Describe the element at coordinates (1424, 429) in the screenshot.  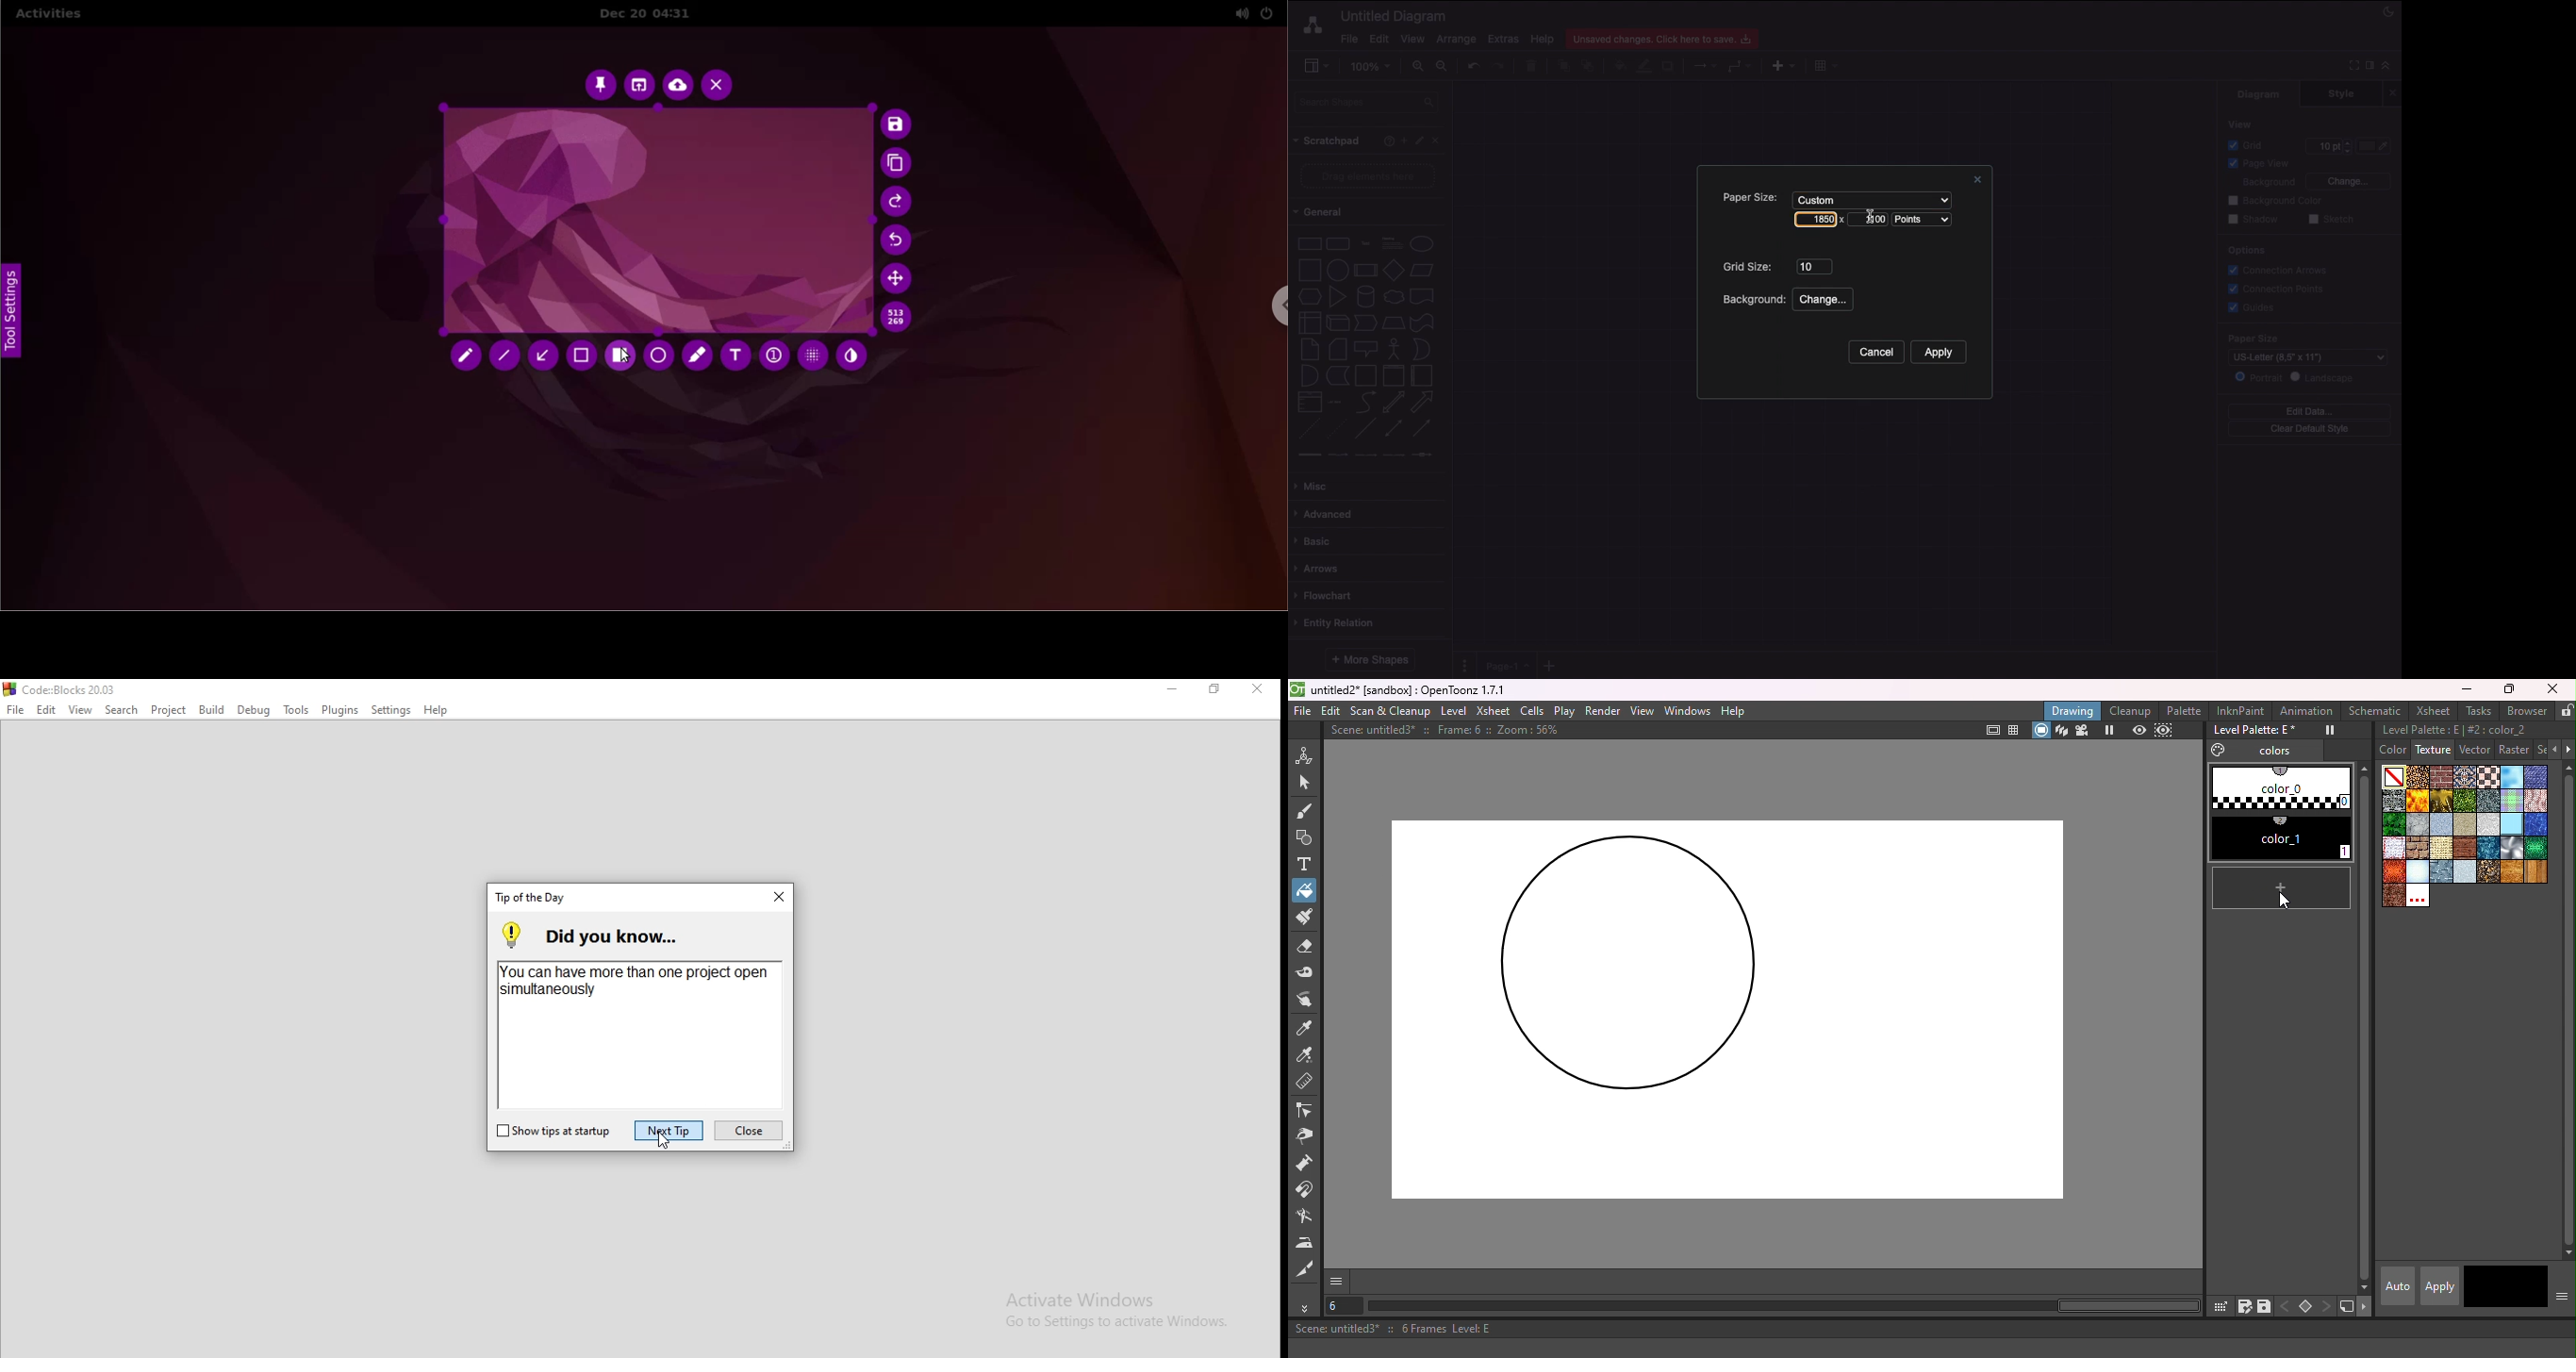
I see `Directional connector` at that location.